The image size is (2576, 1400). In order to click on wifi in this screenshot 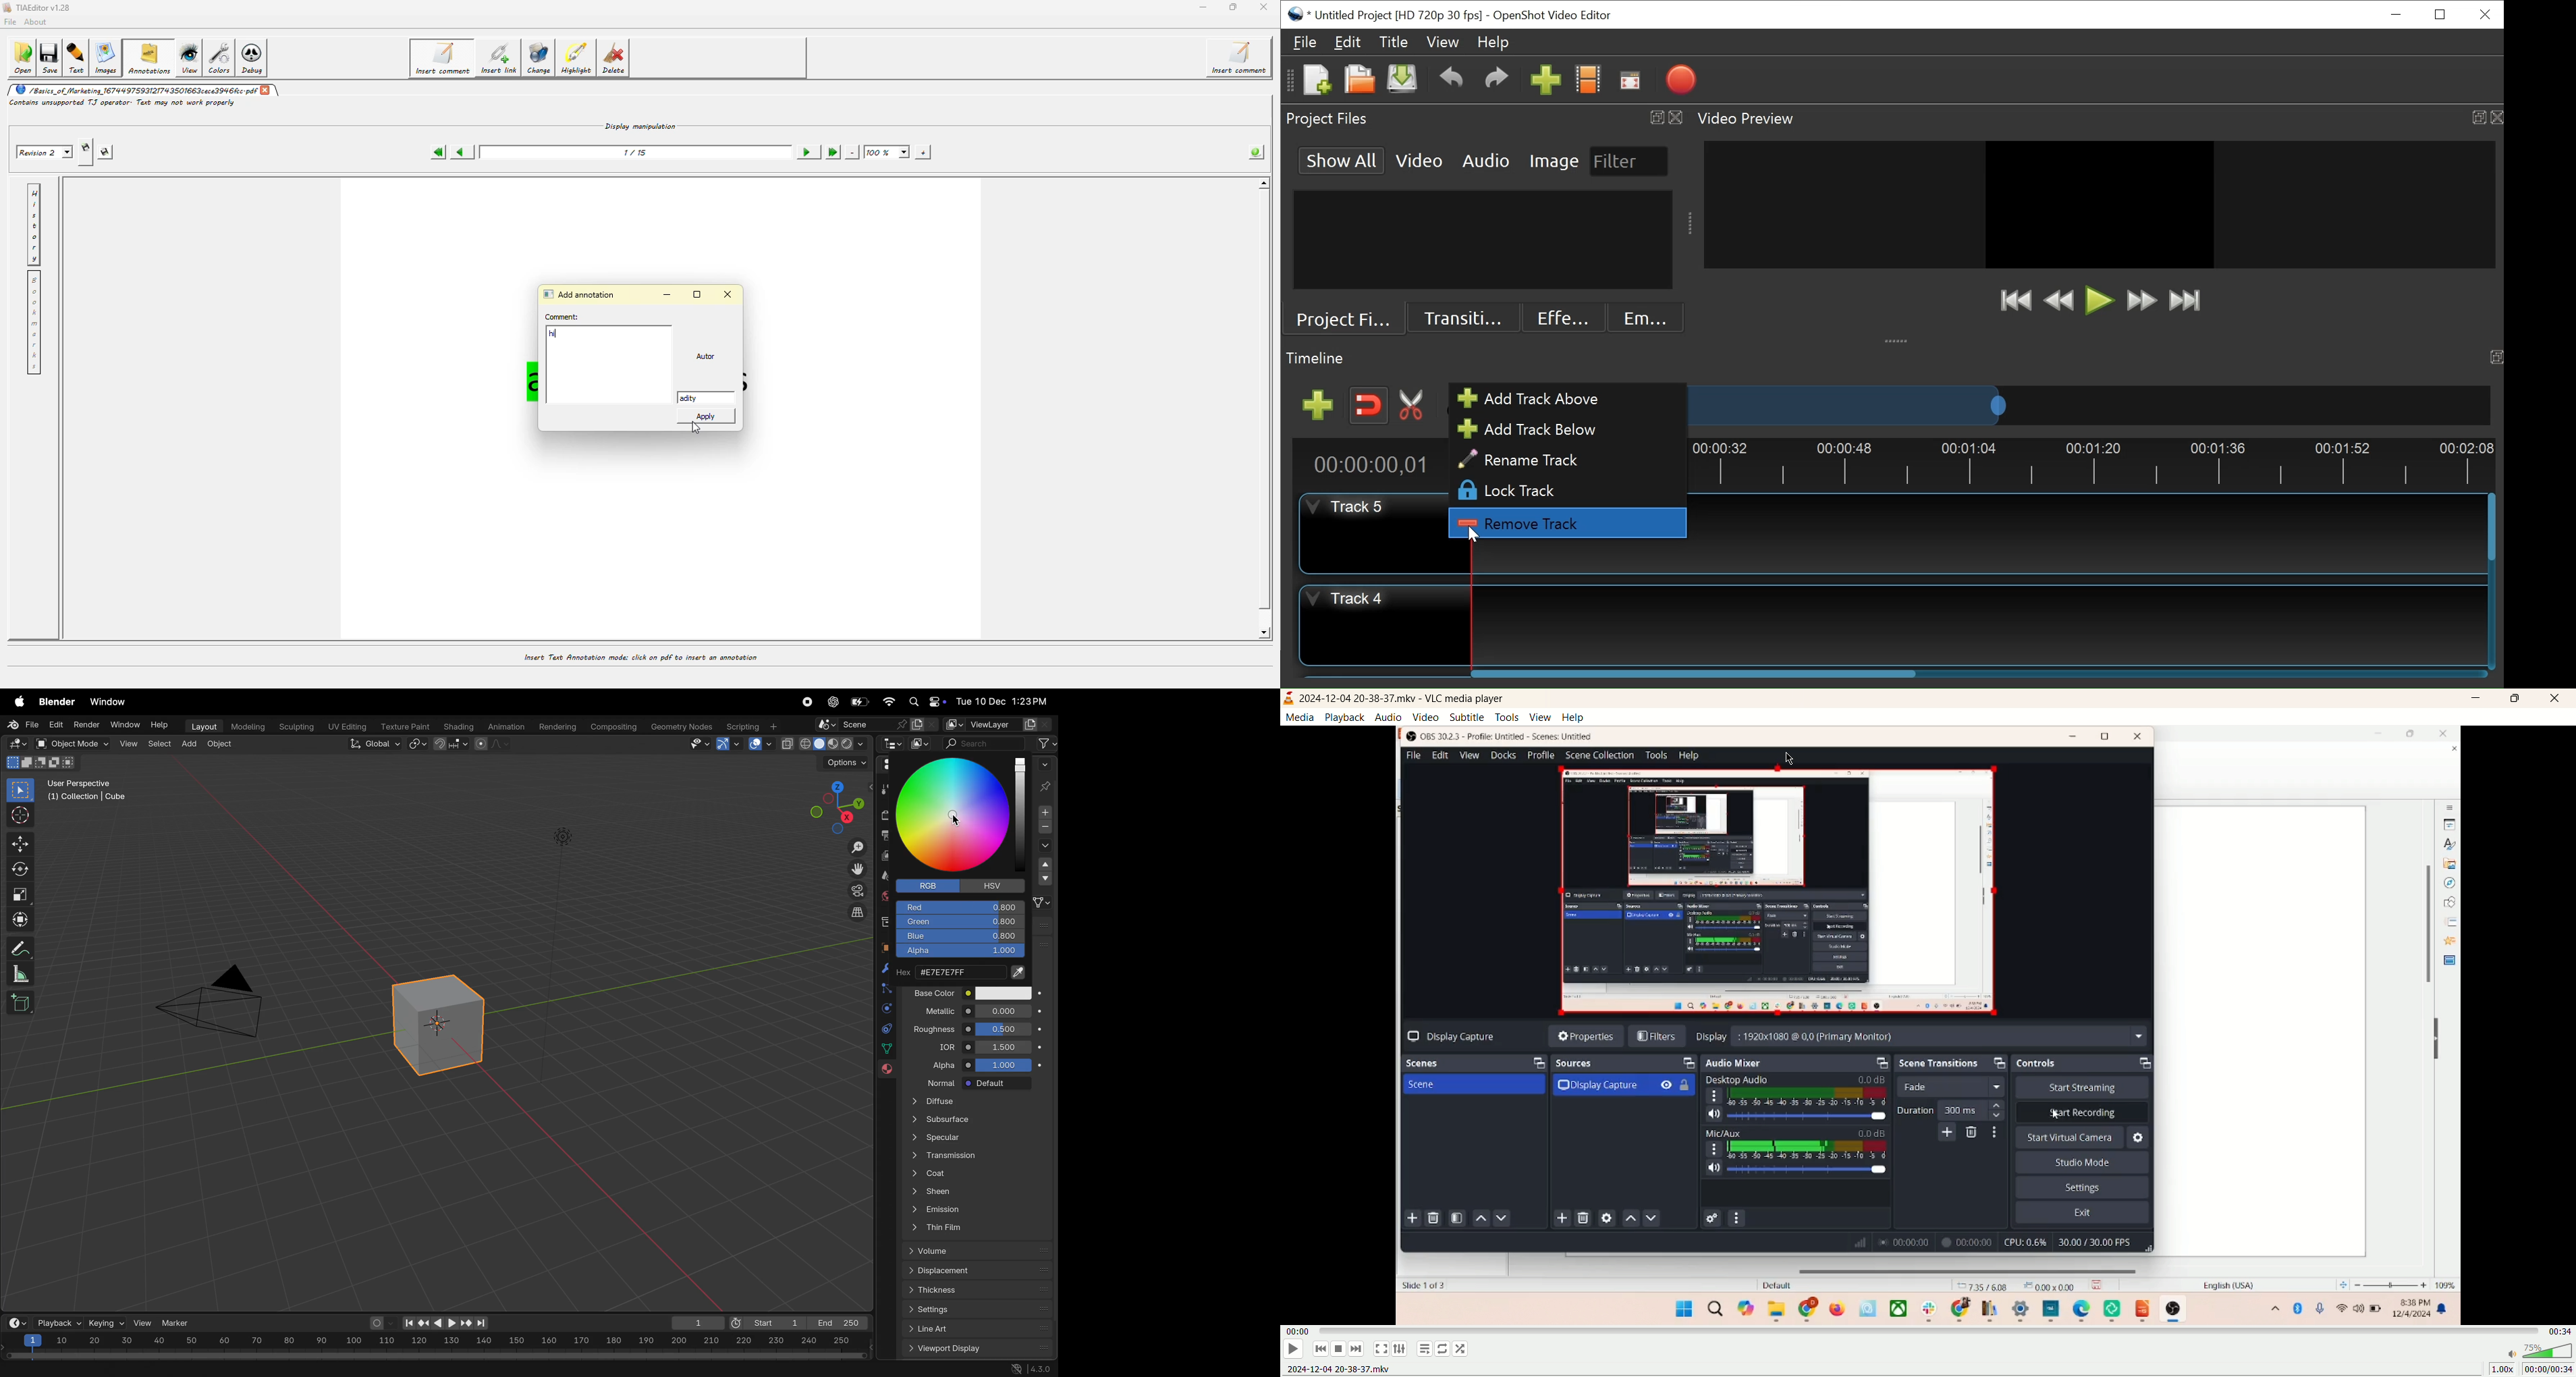, I will do `click(889, 701)`.